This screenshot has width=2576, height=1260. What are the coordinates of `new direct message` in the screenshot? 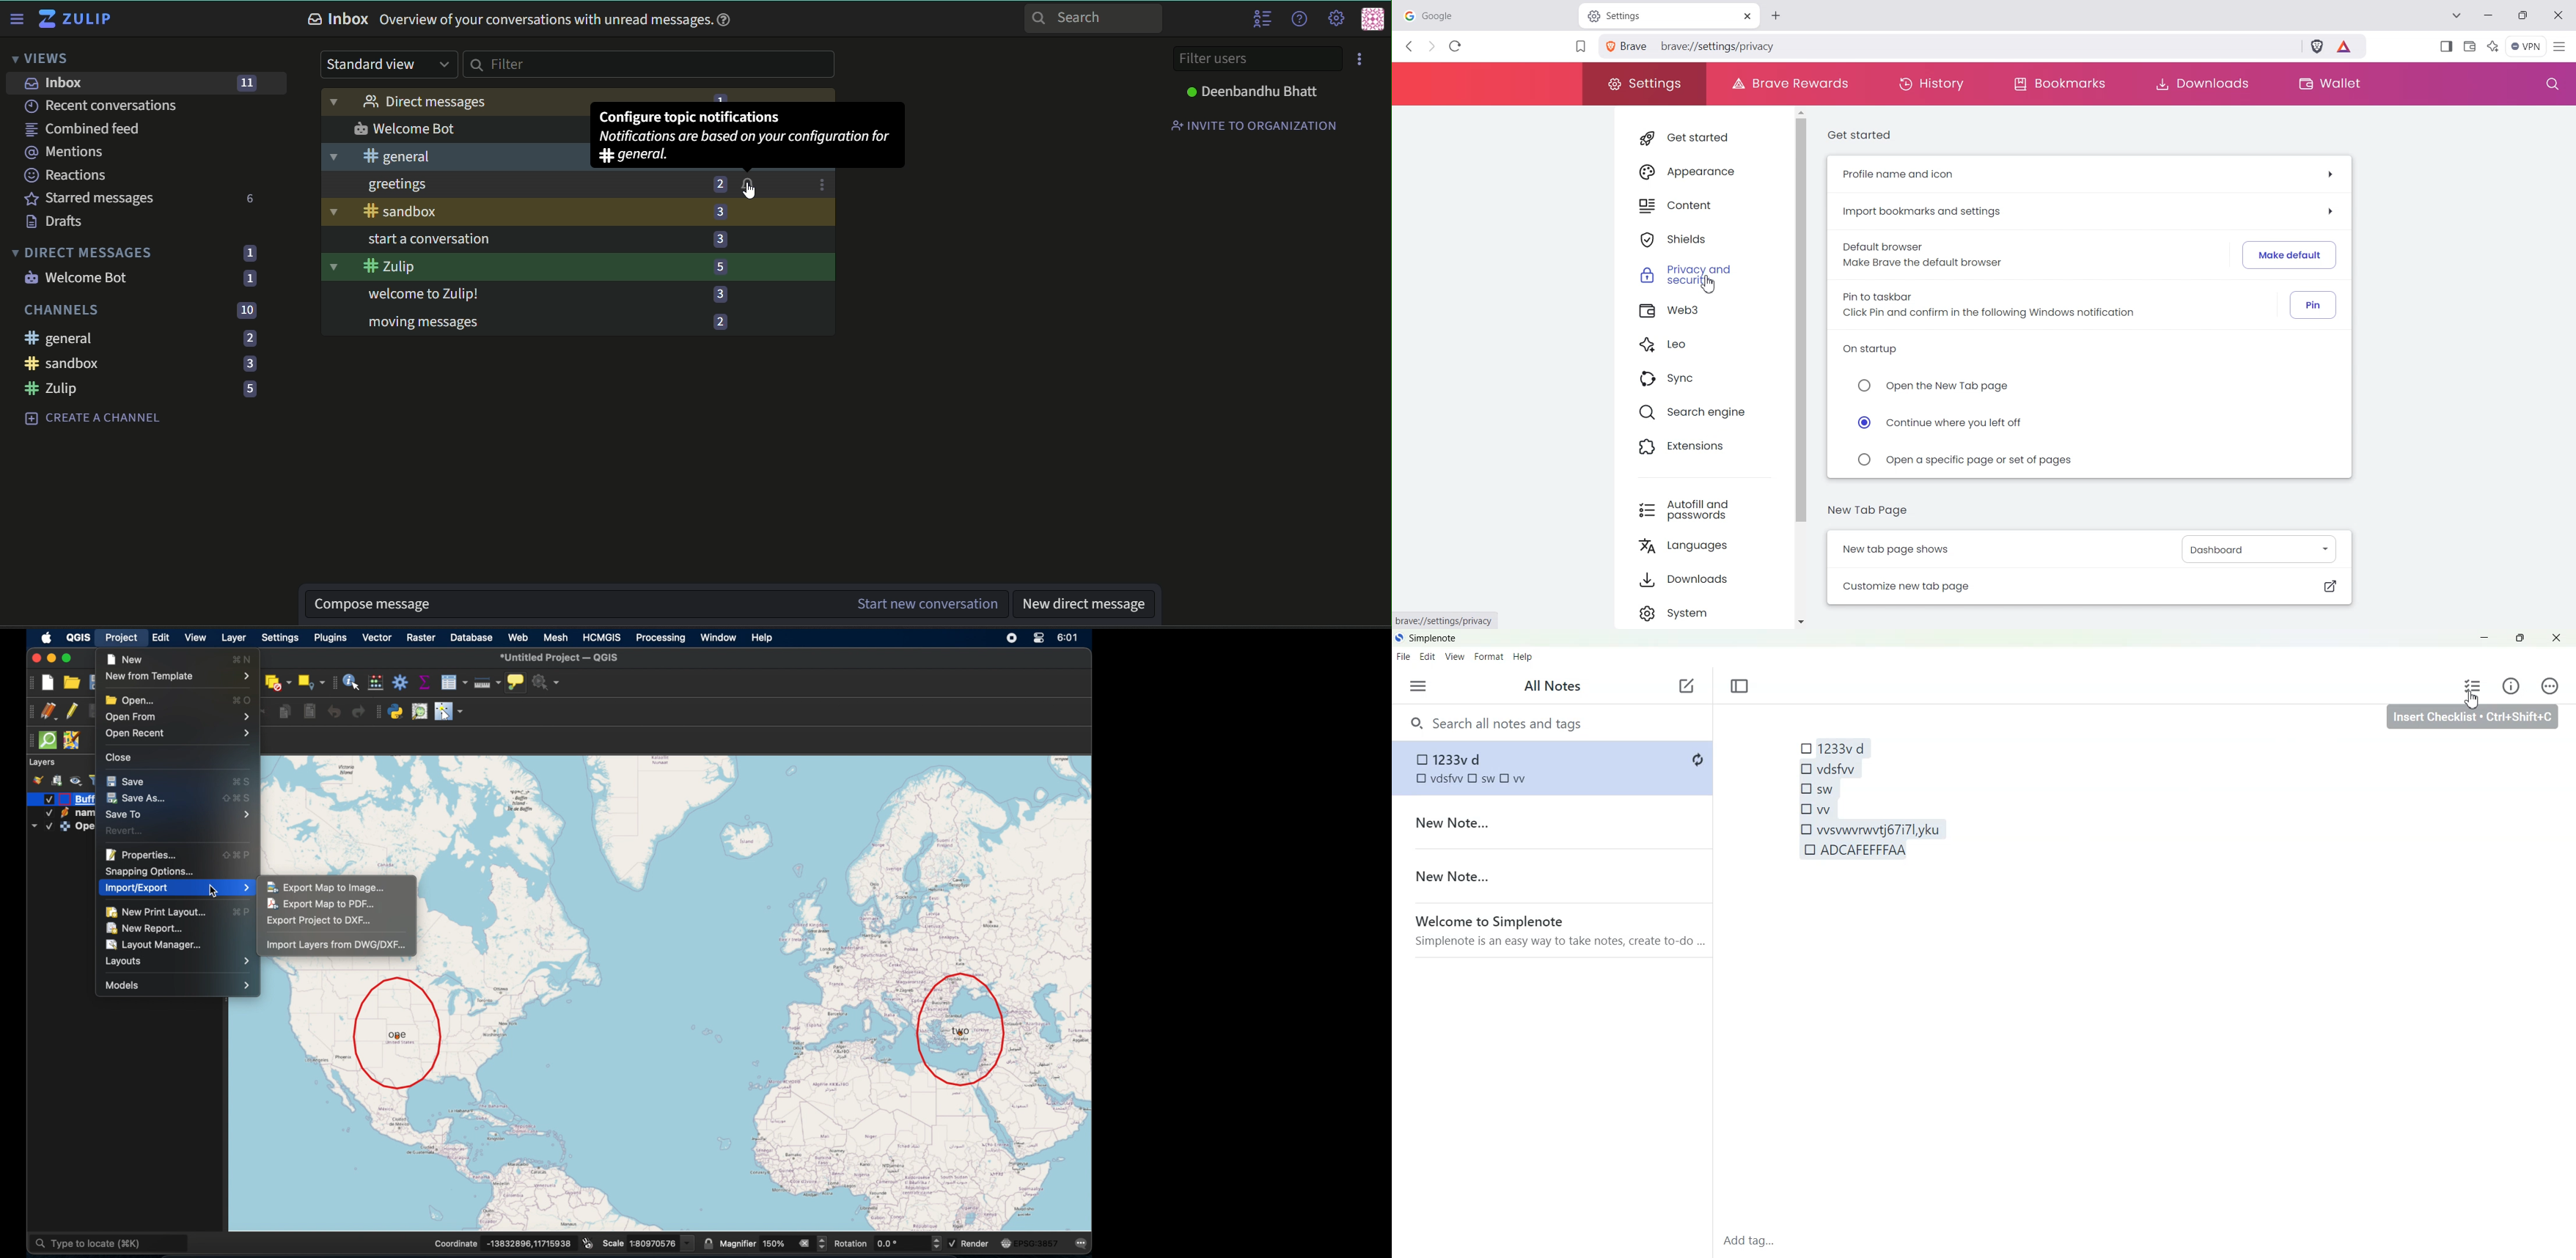 It's located at (1082, 604).